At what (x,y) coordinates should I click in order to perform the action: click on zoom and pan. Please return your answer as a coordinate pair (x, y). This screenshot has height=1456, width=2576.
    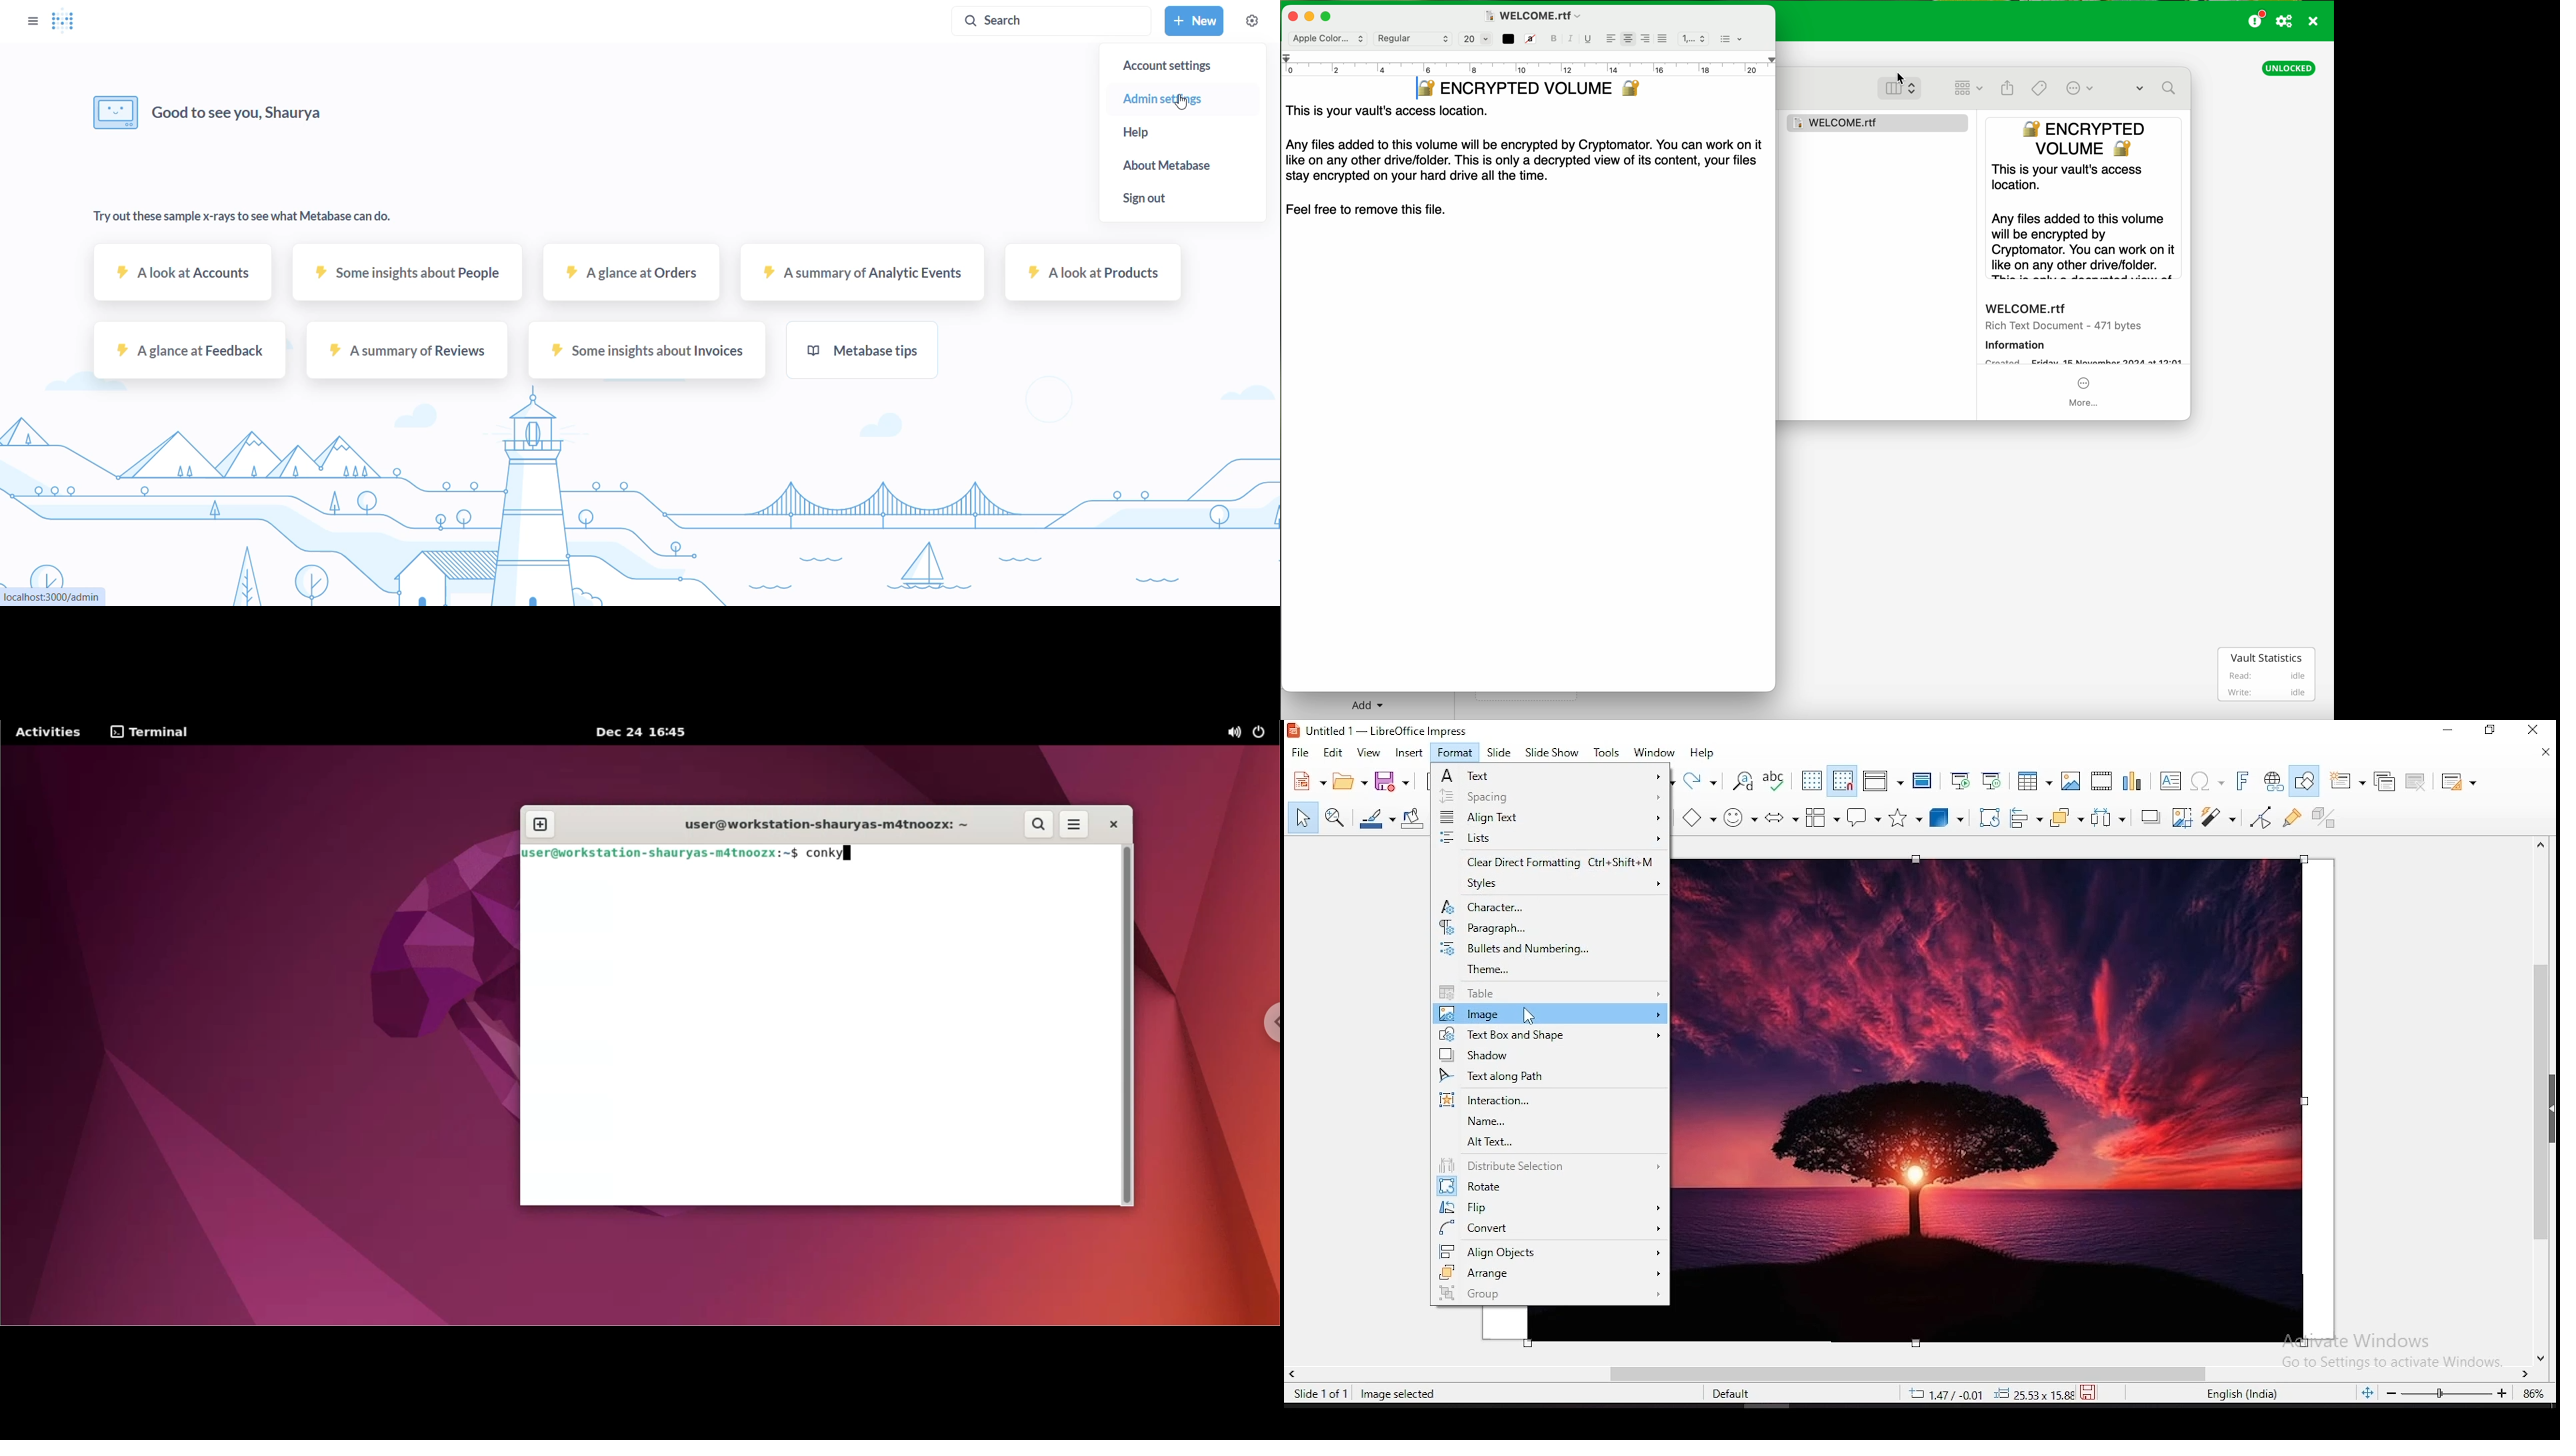
    Looking at the image, I should click on (1333, 818).